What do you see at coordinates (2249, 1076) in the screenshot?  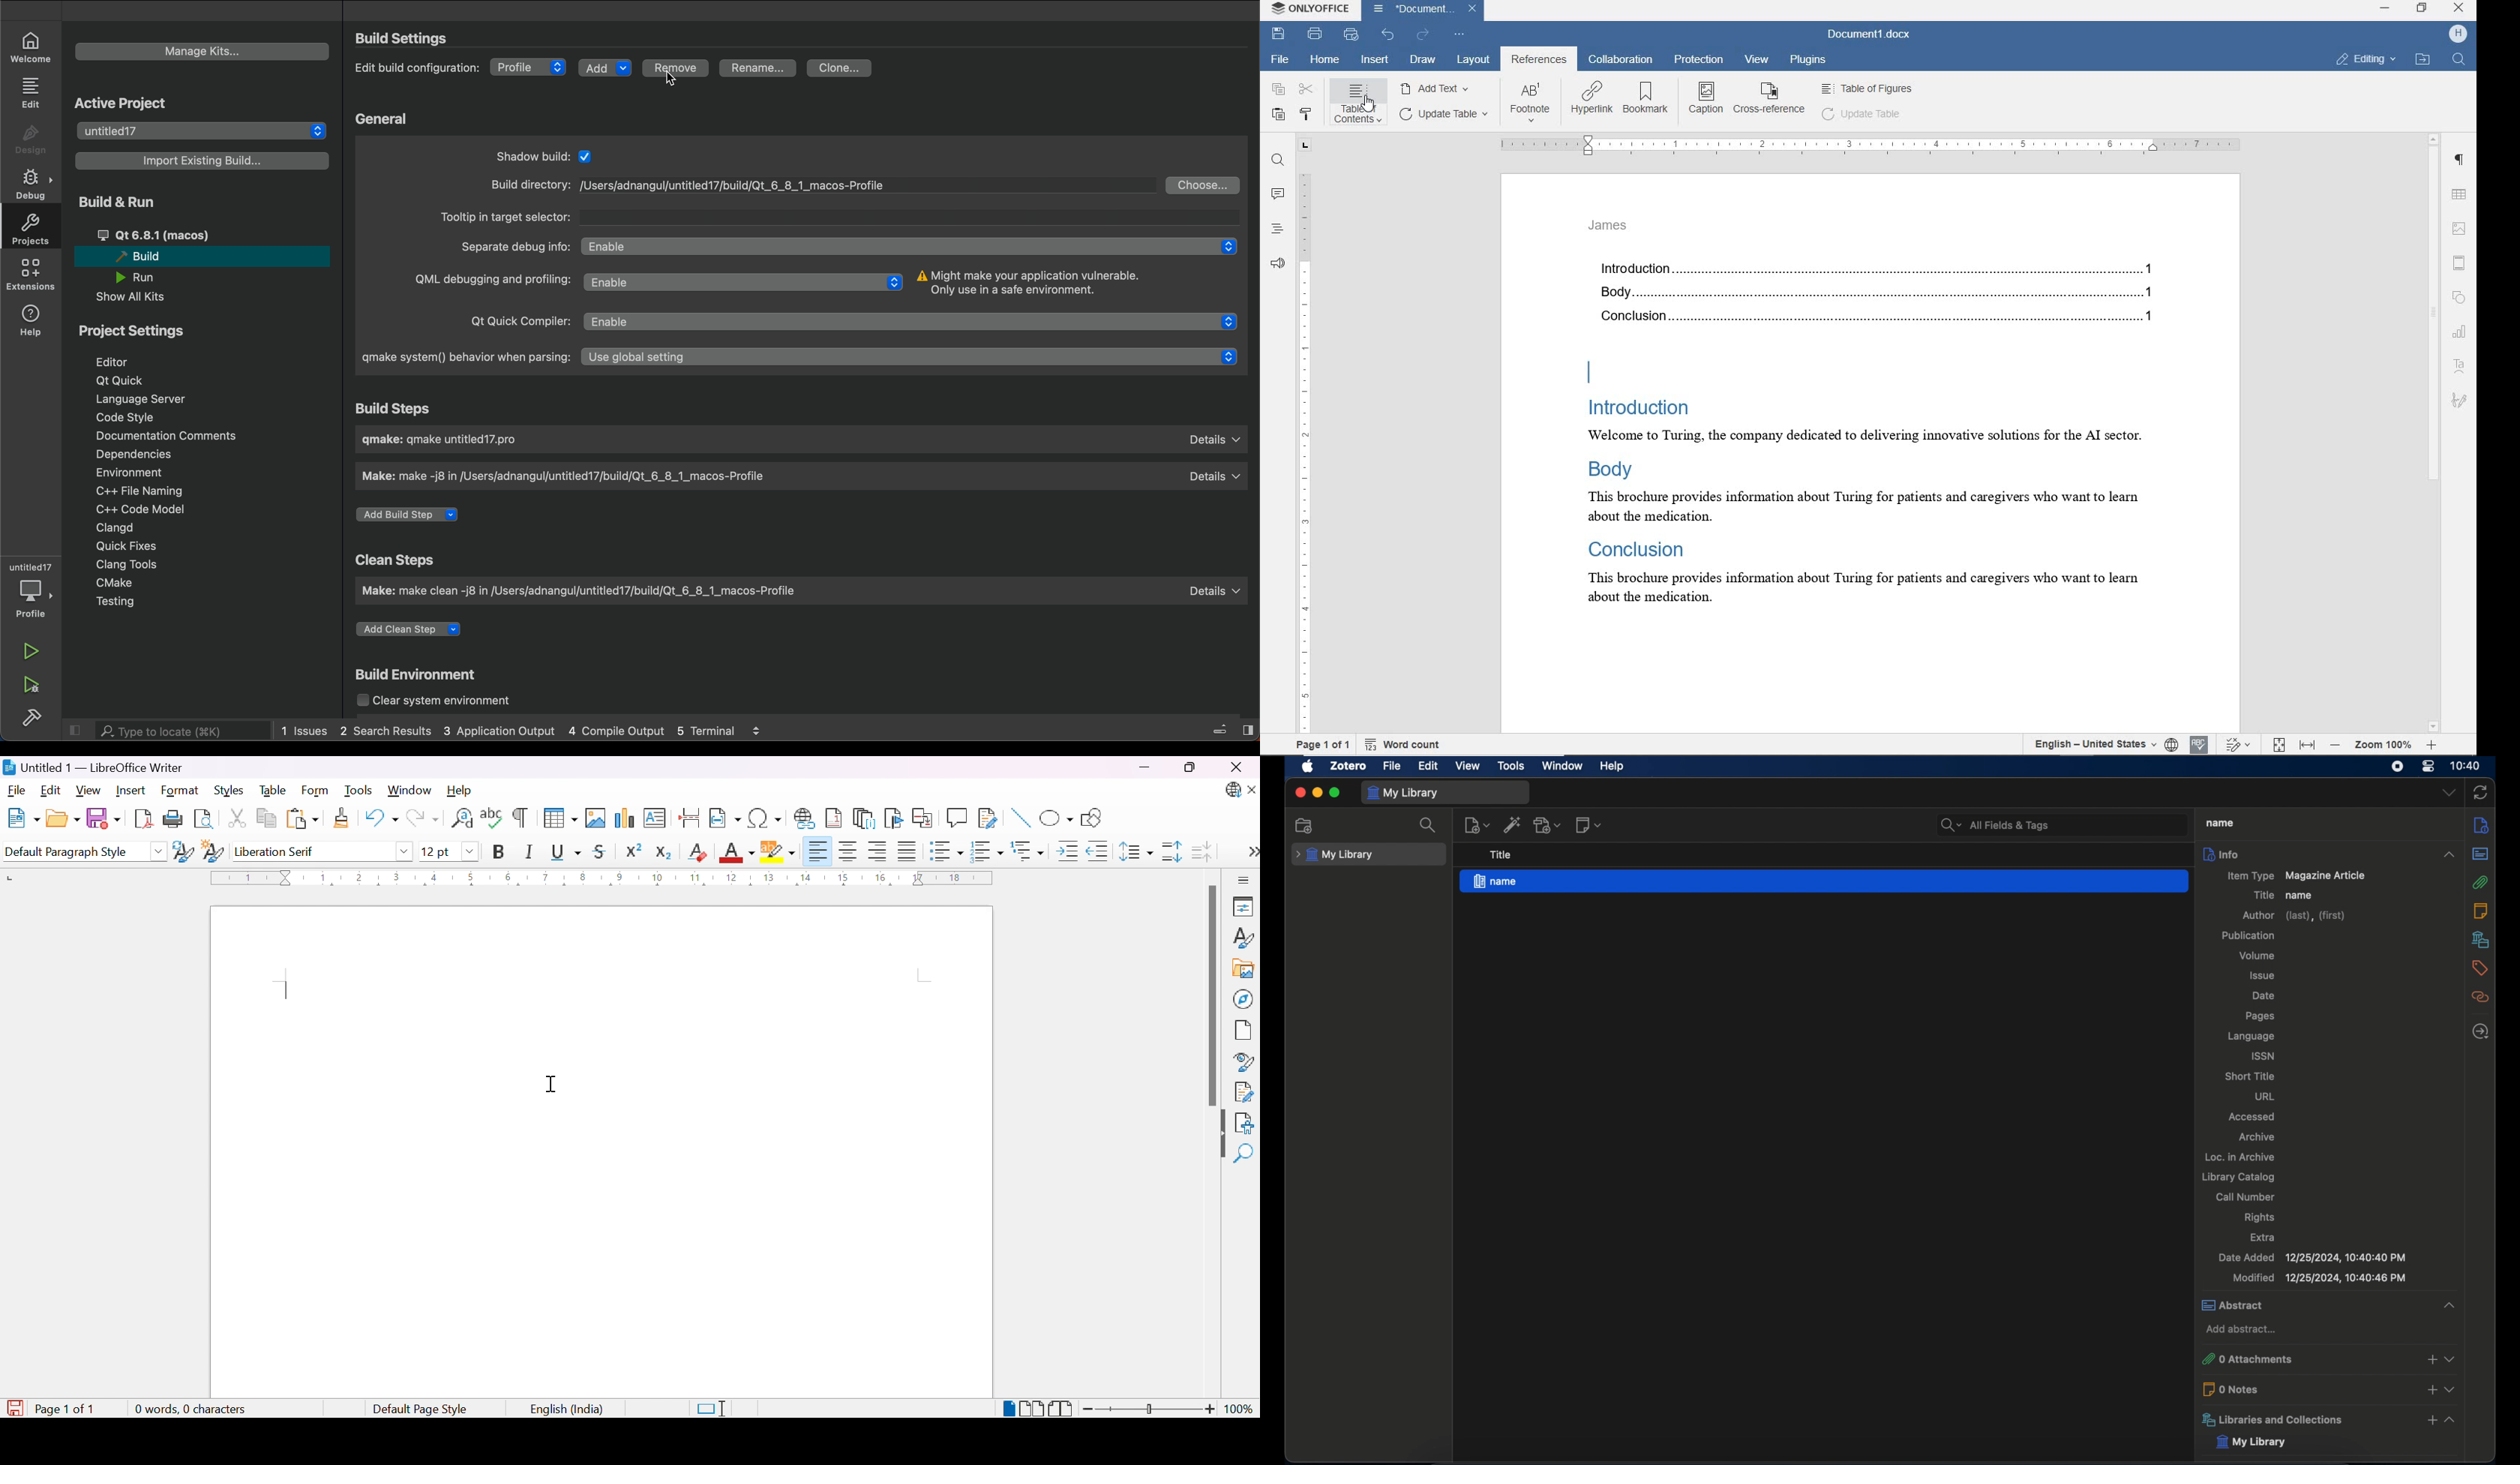 I see `short title` at bounding box center [2249, 1076].